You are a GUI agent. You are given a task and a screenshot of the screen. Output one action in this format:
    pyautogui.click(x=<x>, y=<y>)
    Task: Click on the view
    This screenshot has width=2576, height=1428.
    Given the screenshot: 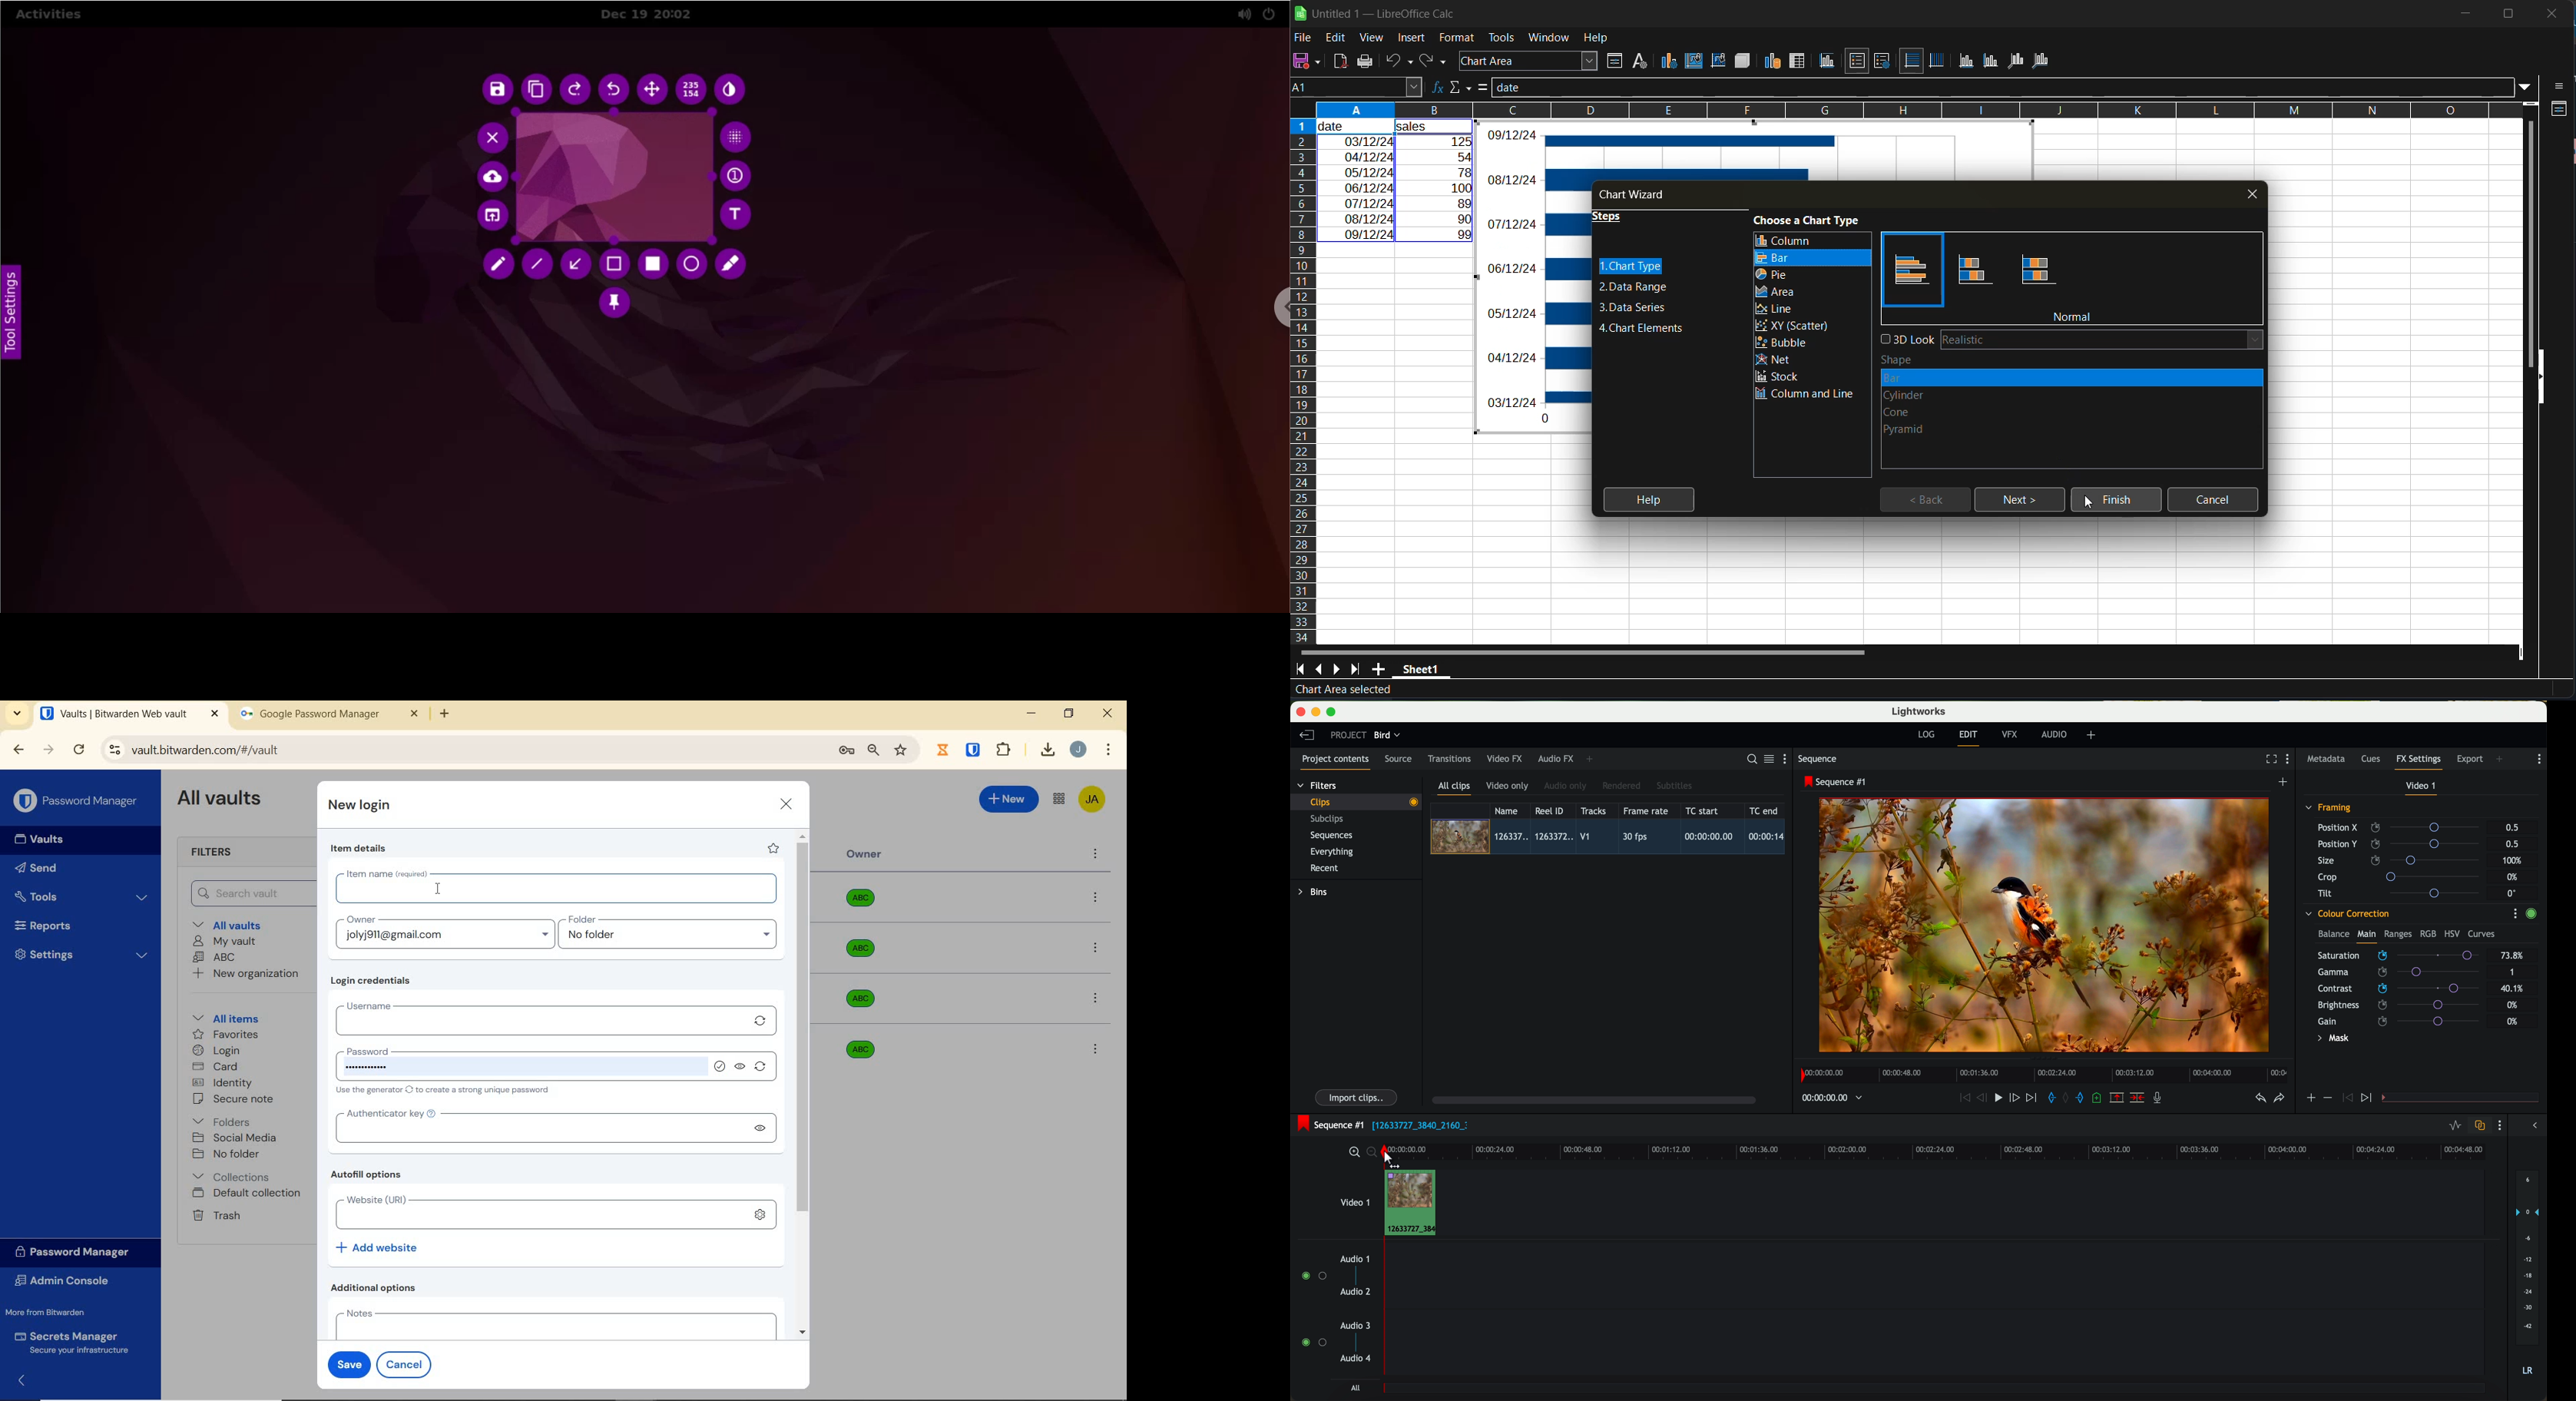 What is the action you would take?
    pyautogui.click(x=1376, y=38)
    